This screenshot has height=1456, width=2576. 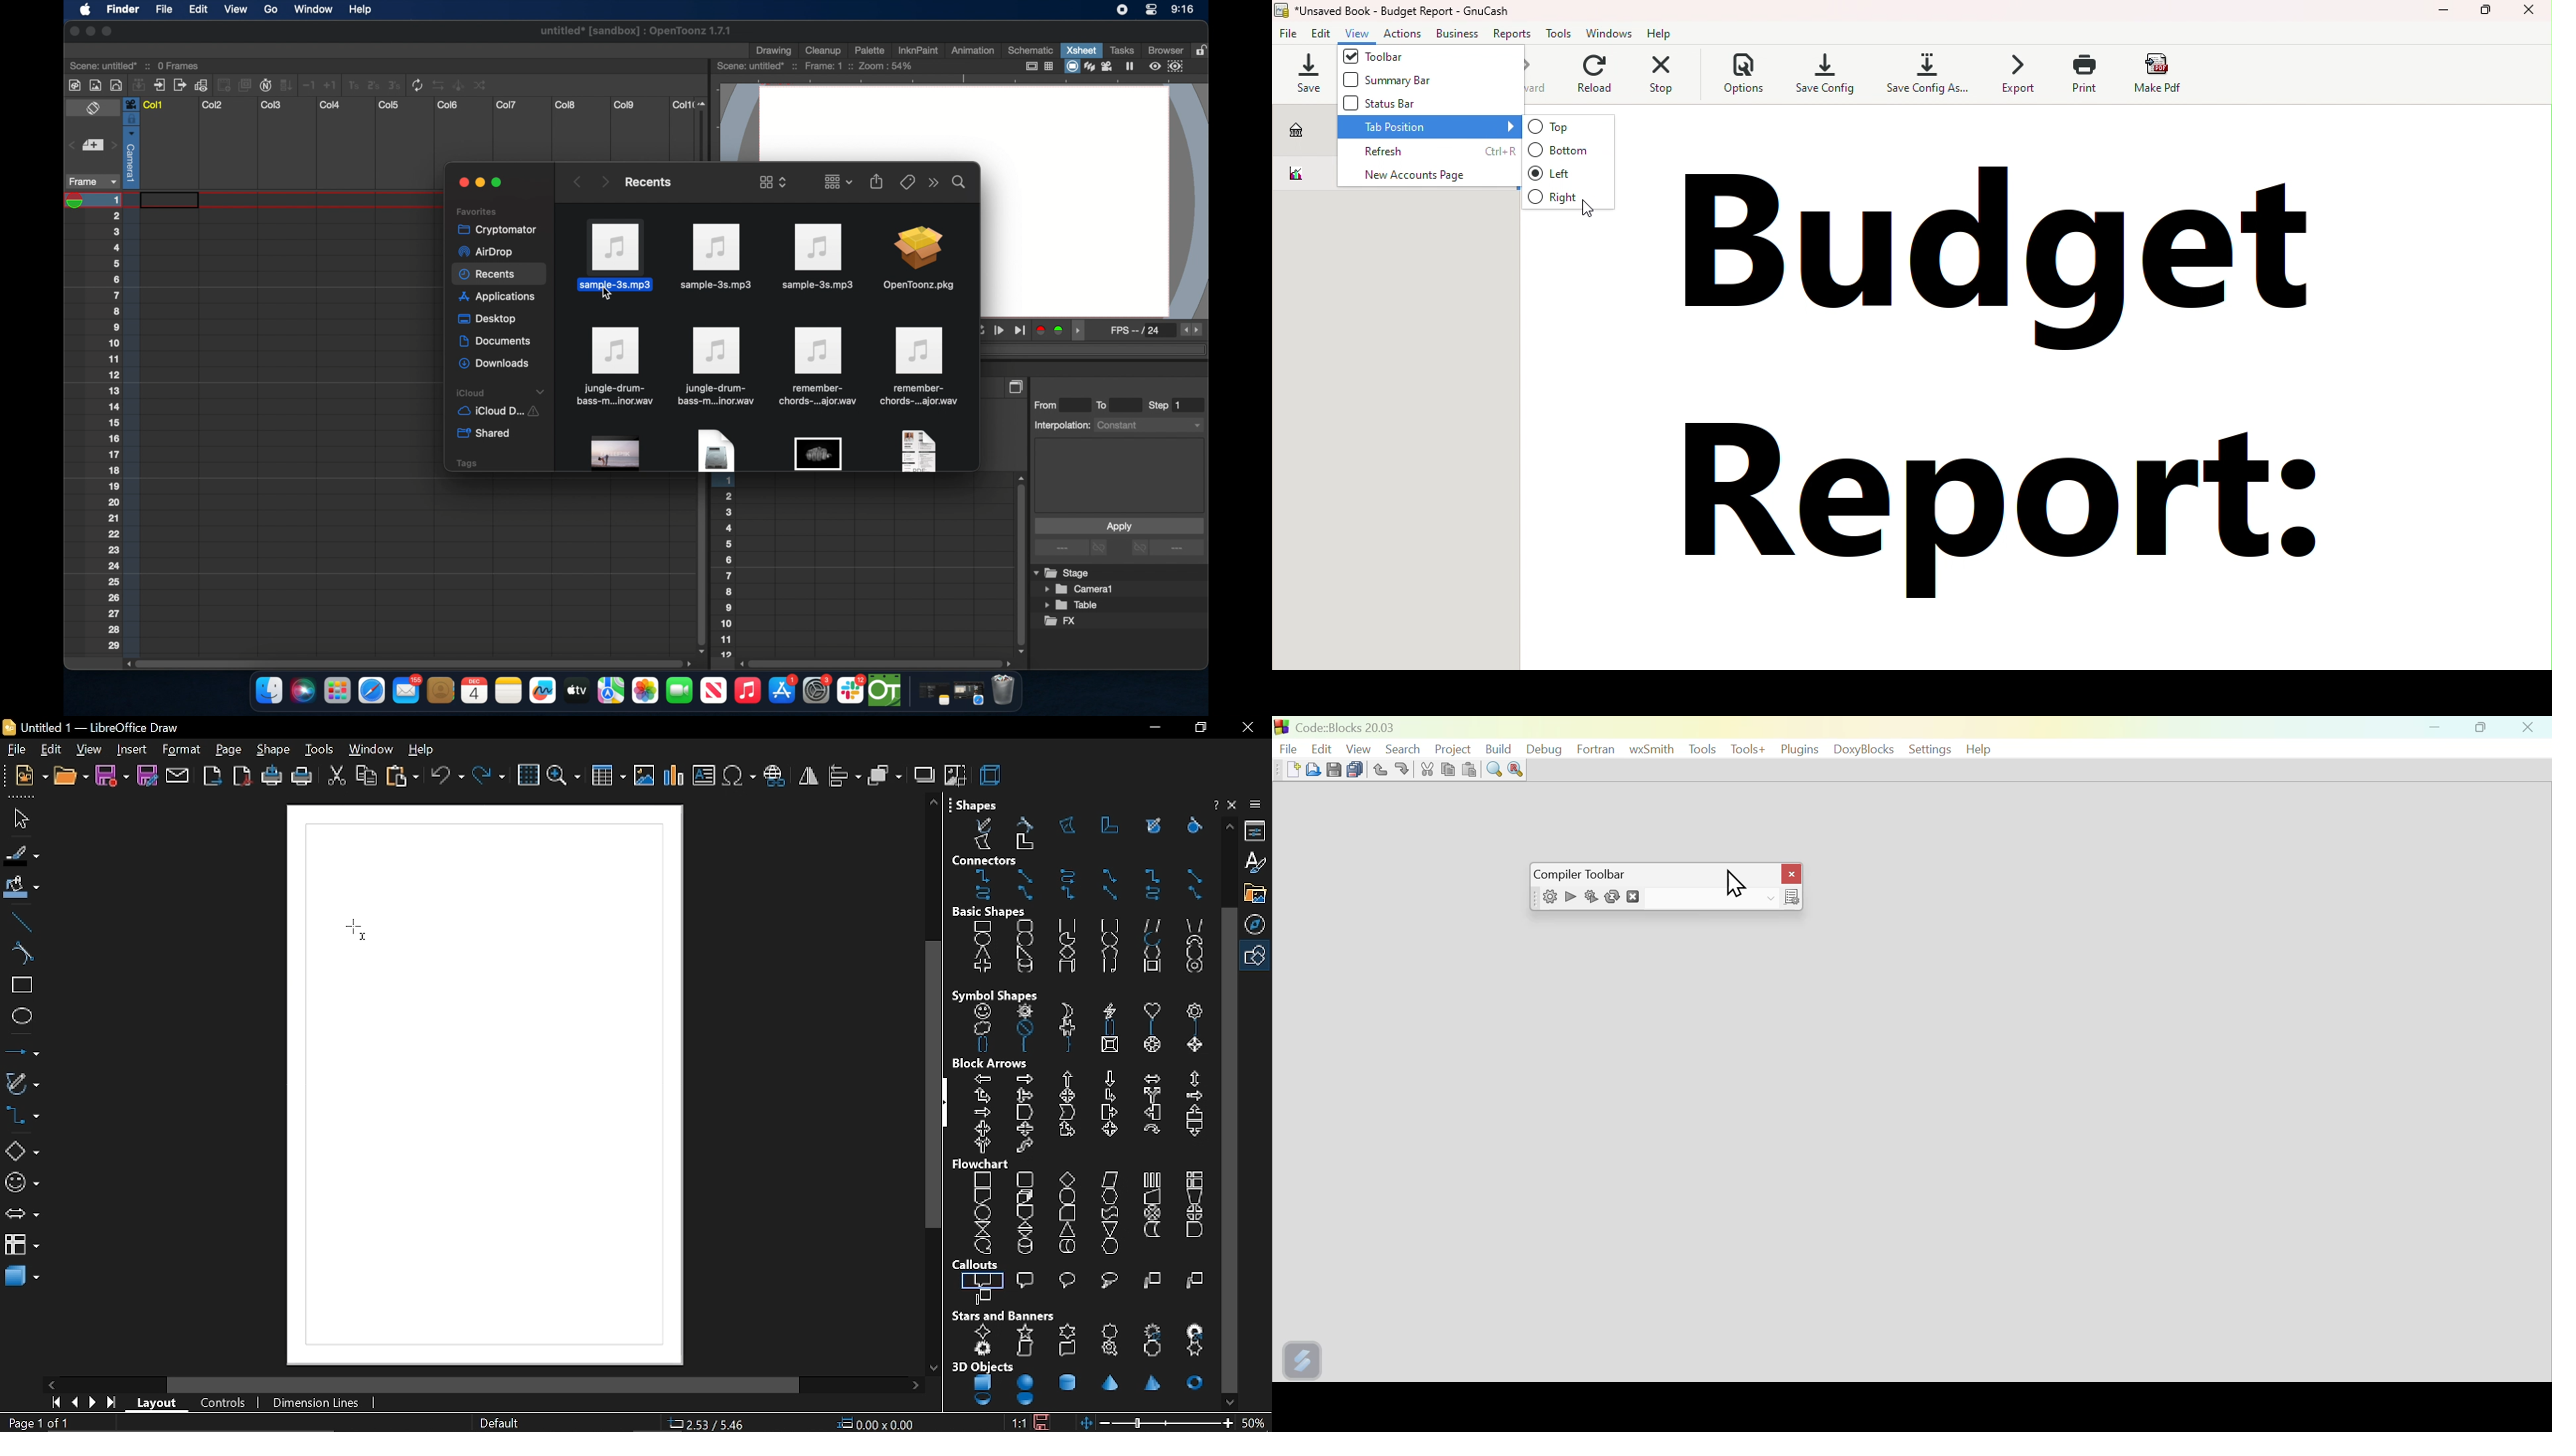 I want to click on ring, so click(x=1195, y=969).